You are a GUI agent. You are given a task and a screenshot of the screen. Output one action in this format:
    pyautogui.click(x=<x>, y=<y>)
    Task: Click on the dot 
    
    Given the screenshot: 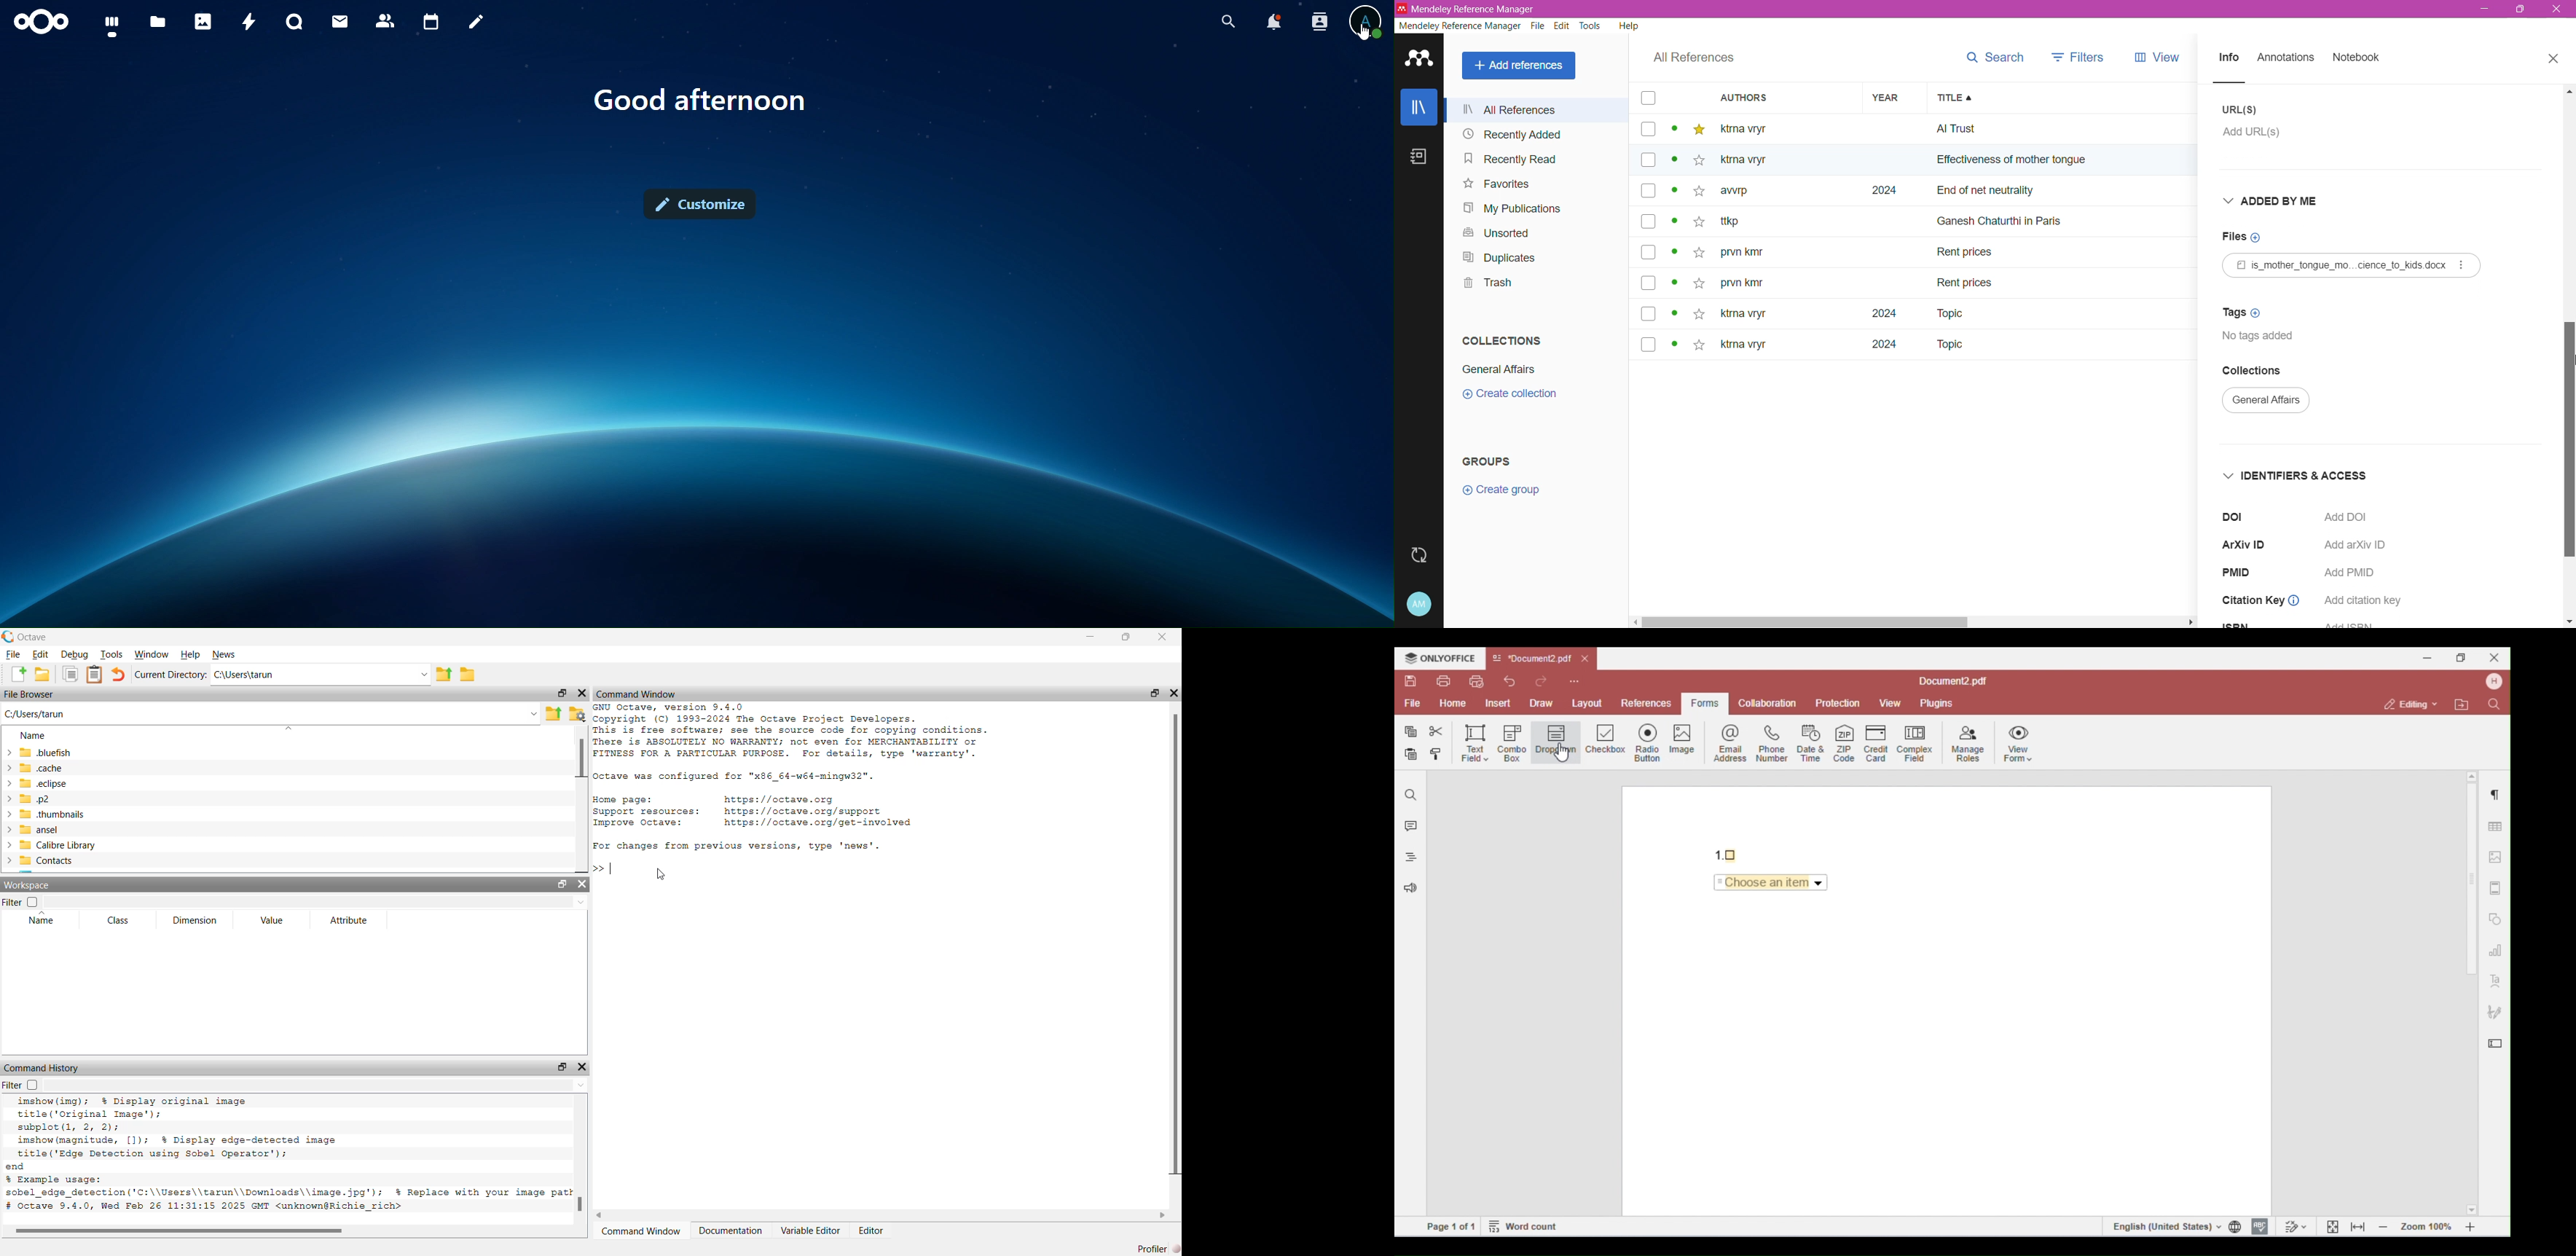 What is the action you would take?
    pyautogui.click(x=1671, y=346)
    